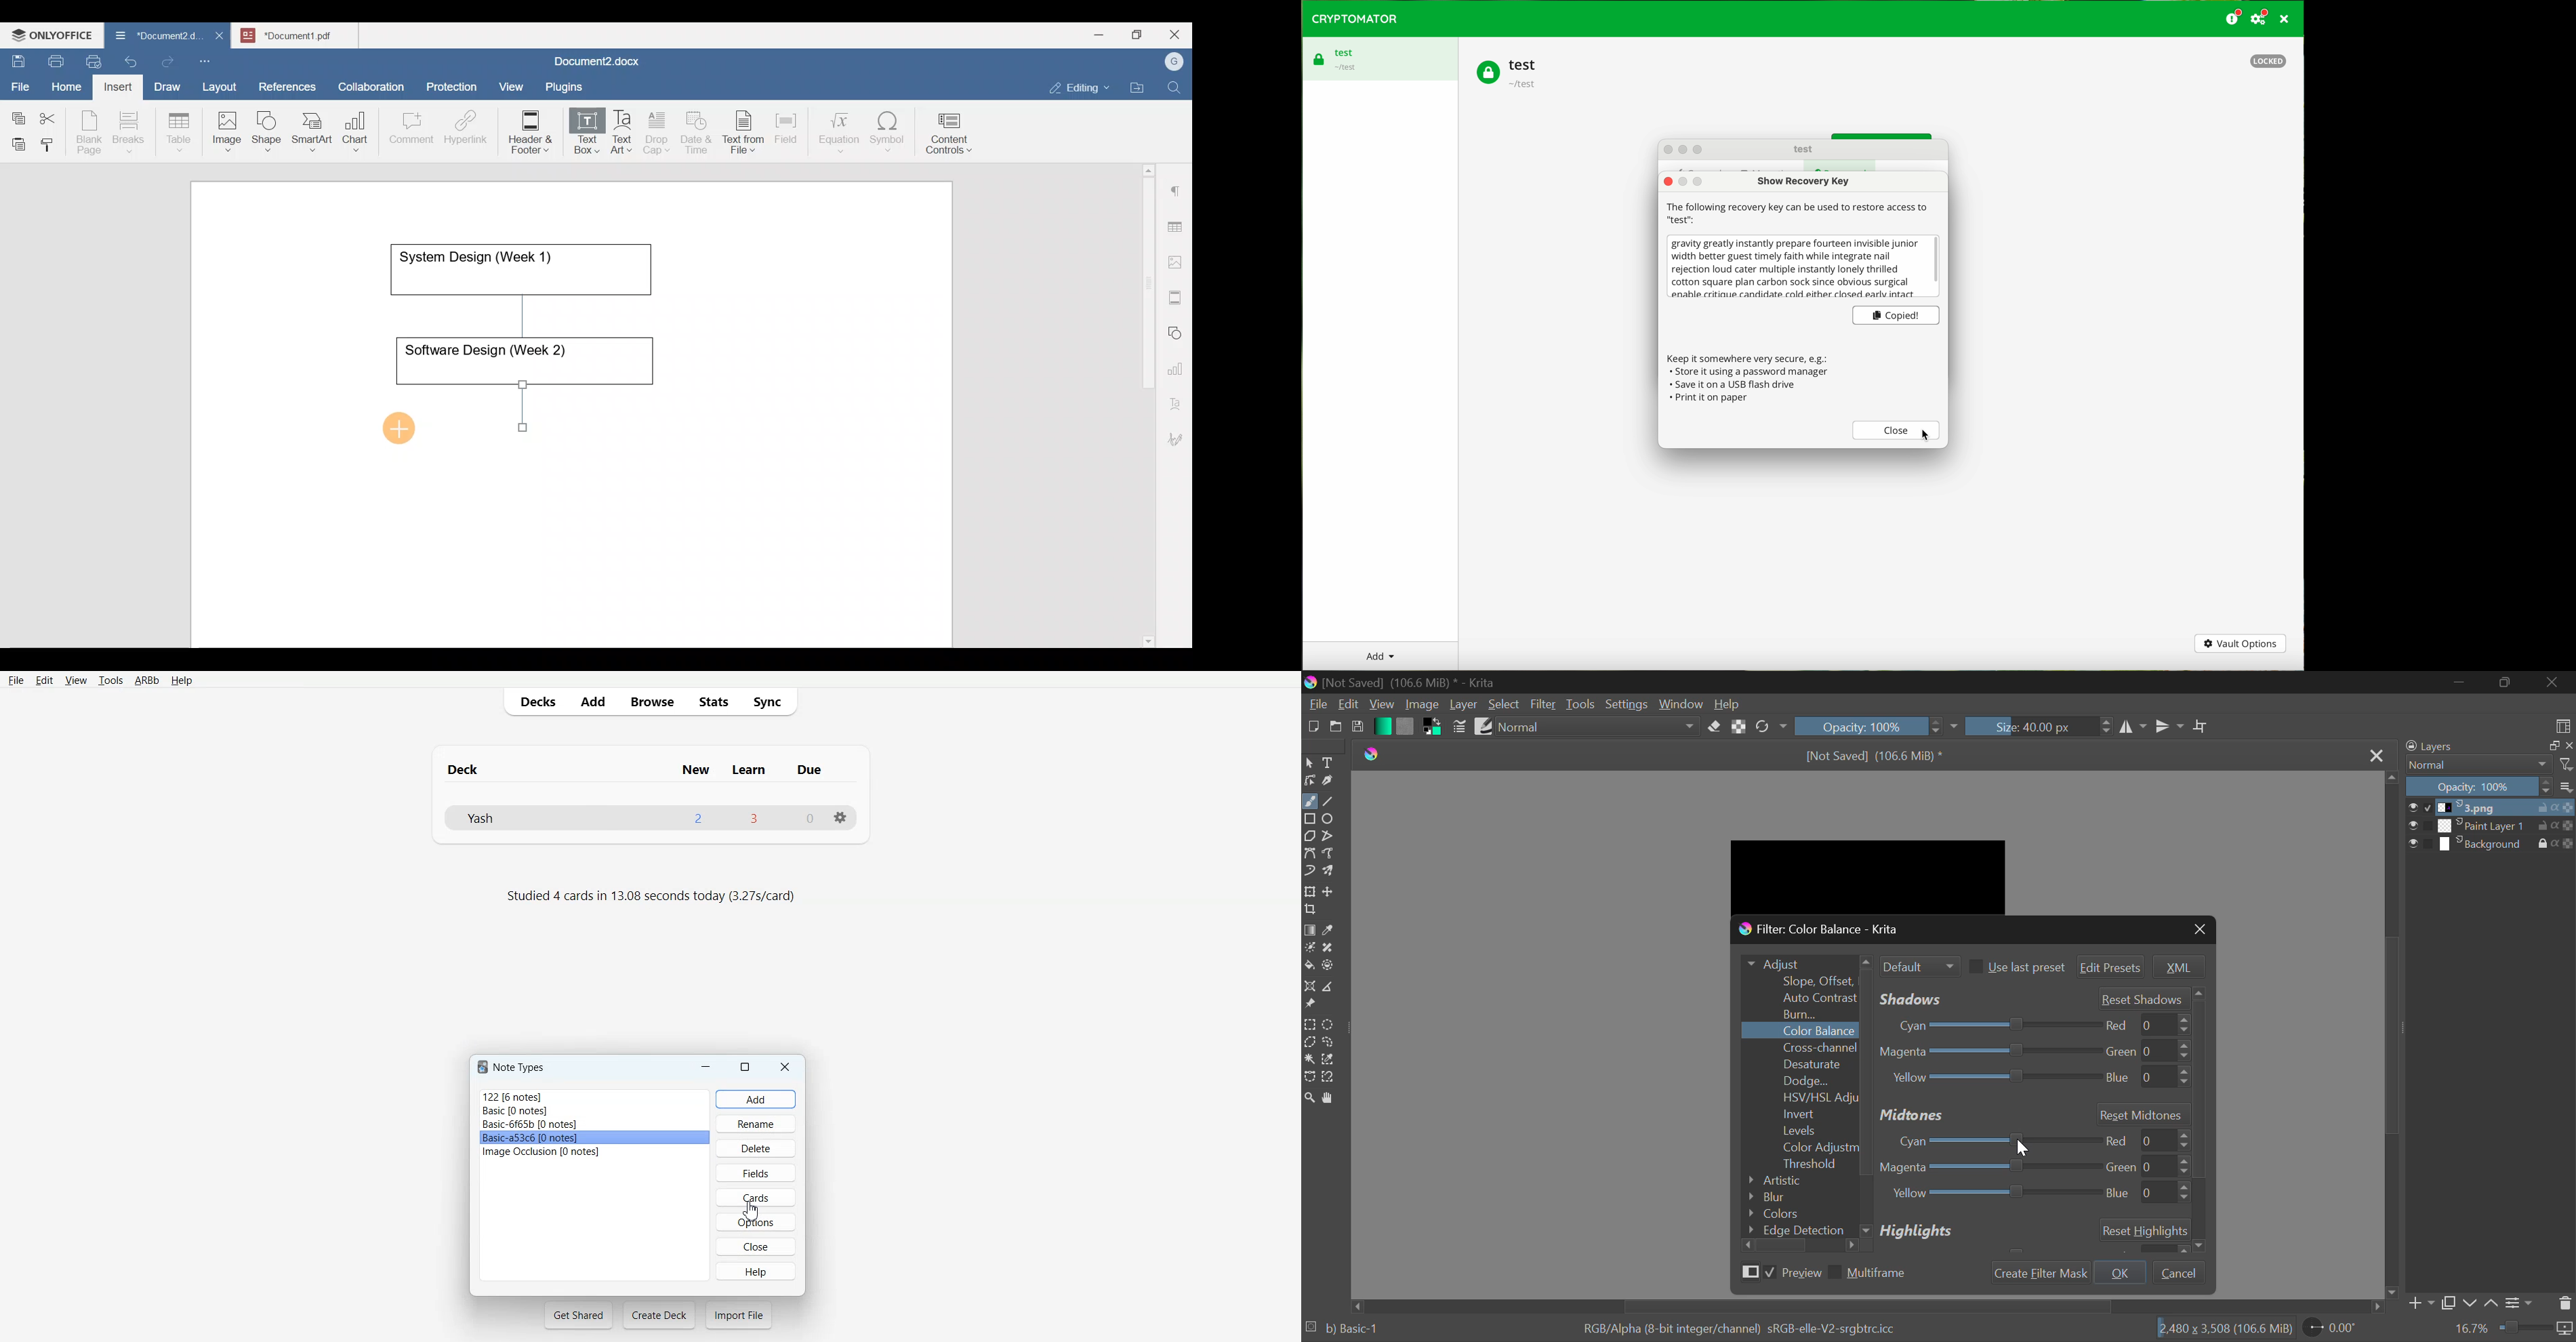 The height and width of the screenshot is (1344, 2576). Describe the element at coordinates (2043, 1272) in the screenshot. I see `Create Filter Mask` at that location.